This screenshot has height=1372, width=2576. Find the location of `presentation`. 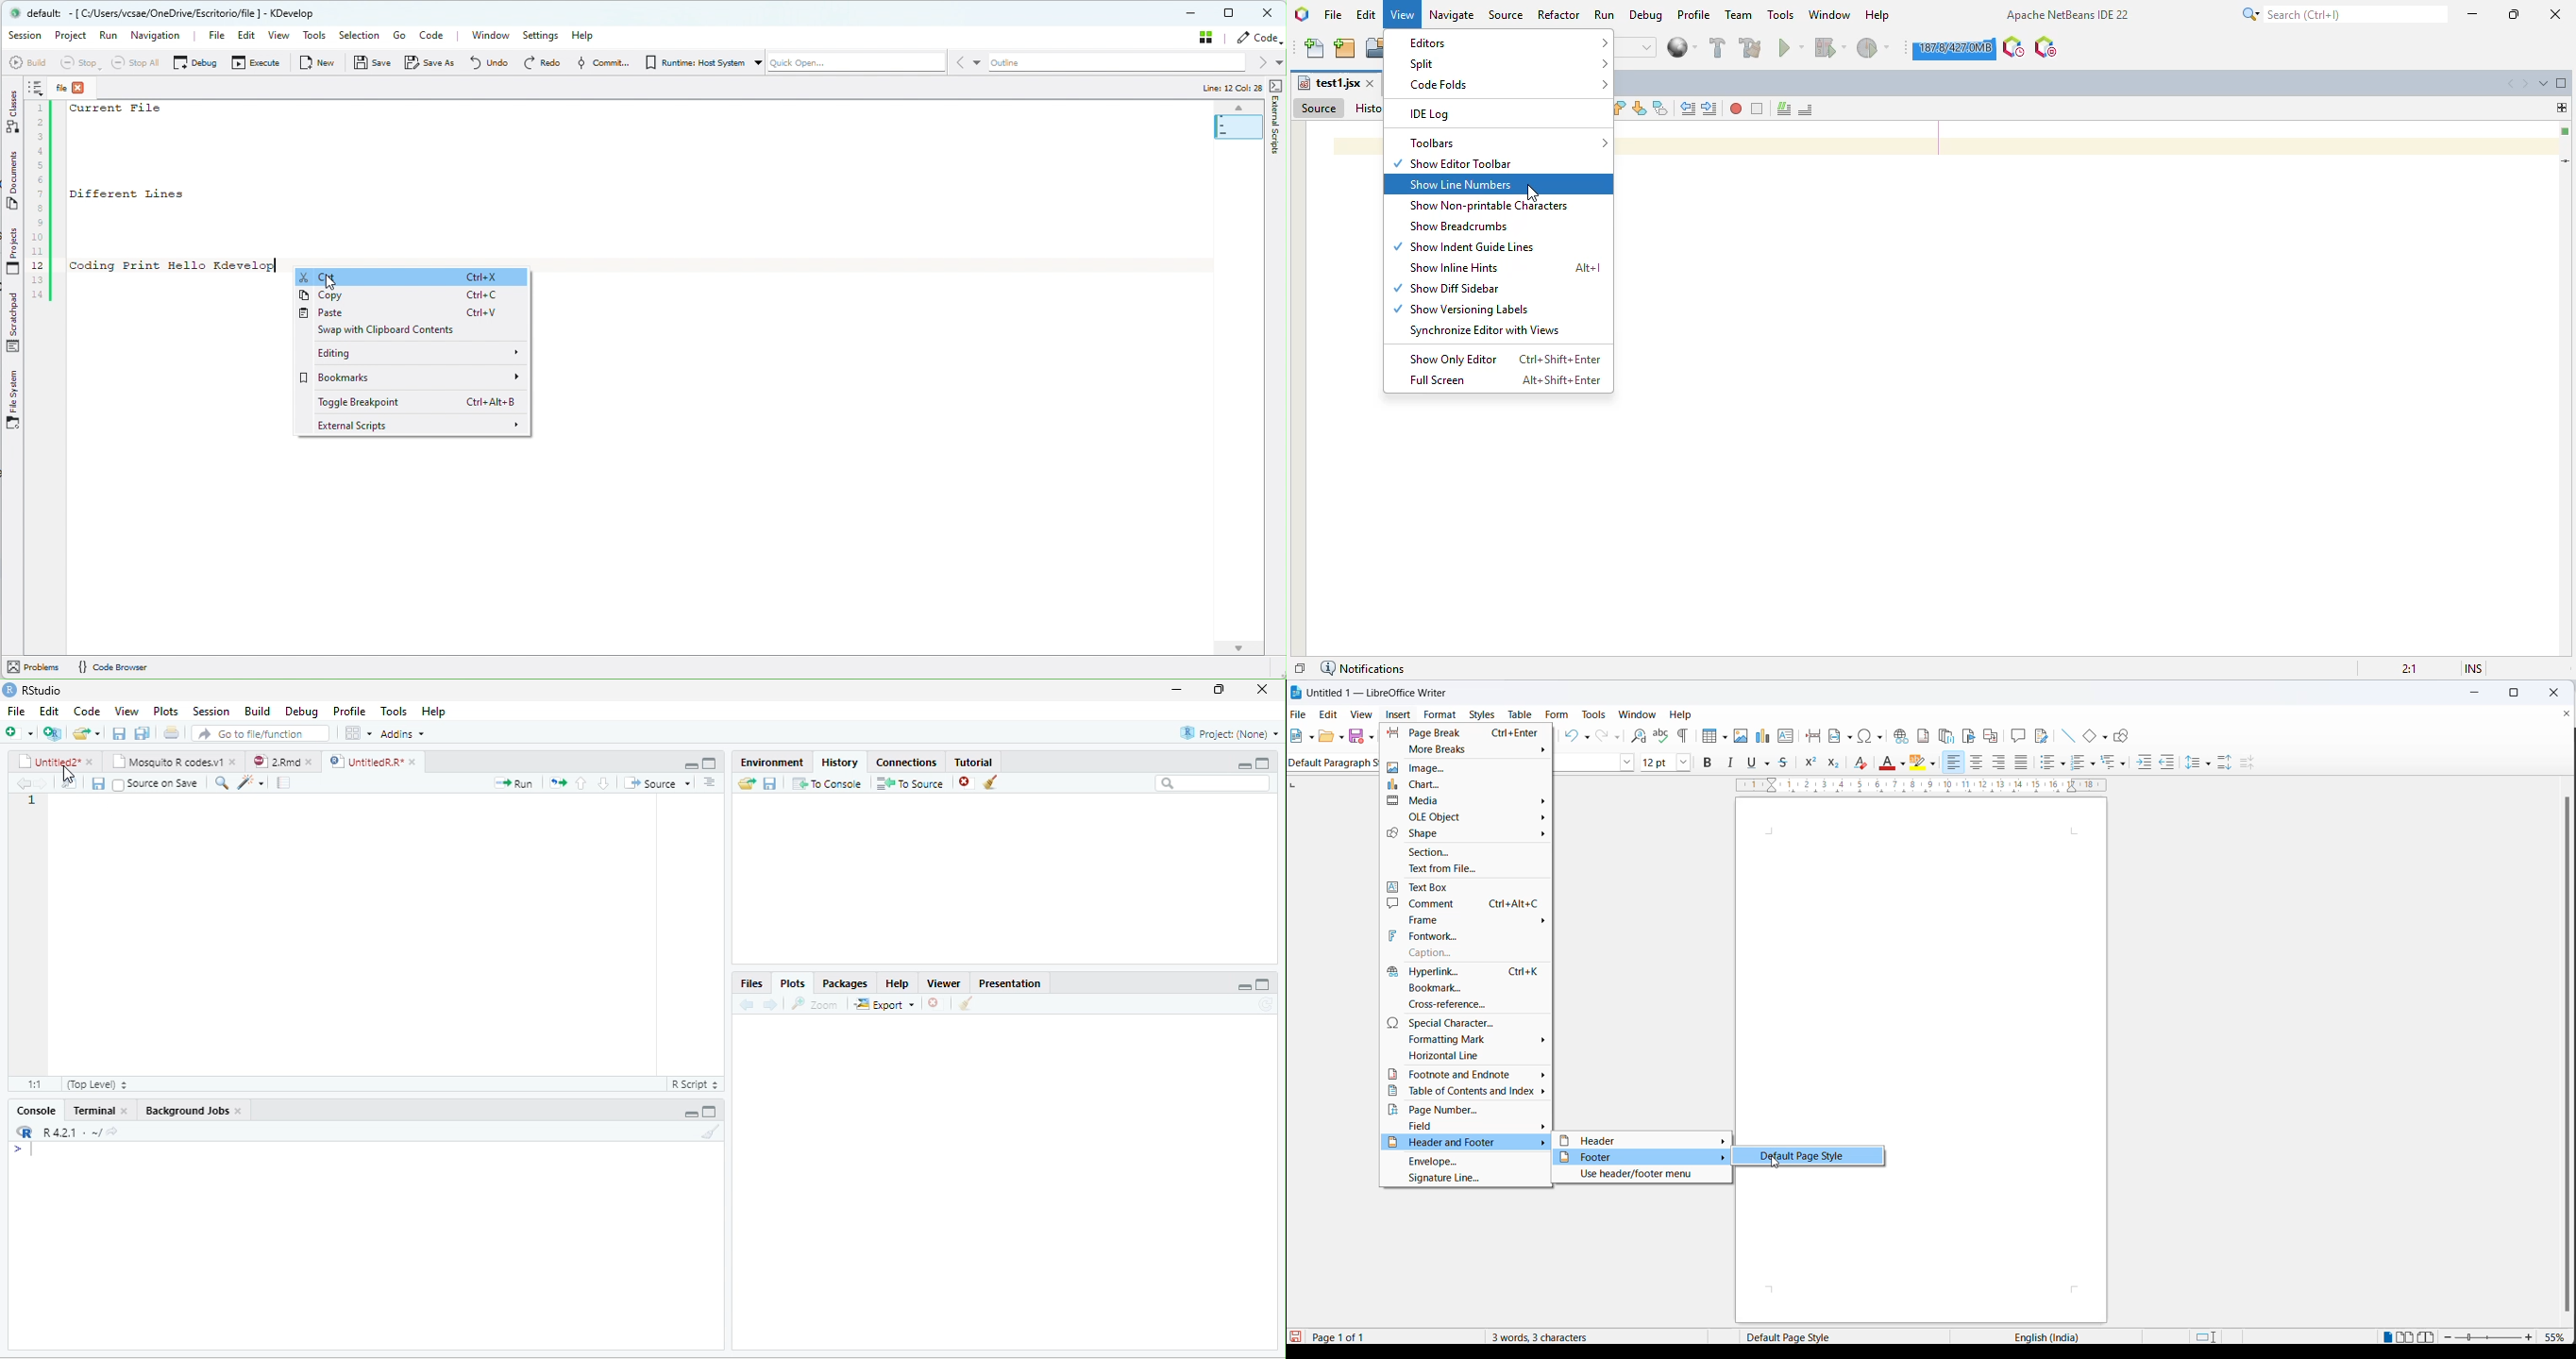

presentation is located at coordinates (1014, 981).